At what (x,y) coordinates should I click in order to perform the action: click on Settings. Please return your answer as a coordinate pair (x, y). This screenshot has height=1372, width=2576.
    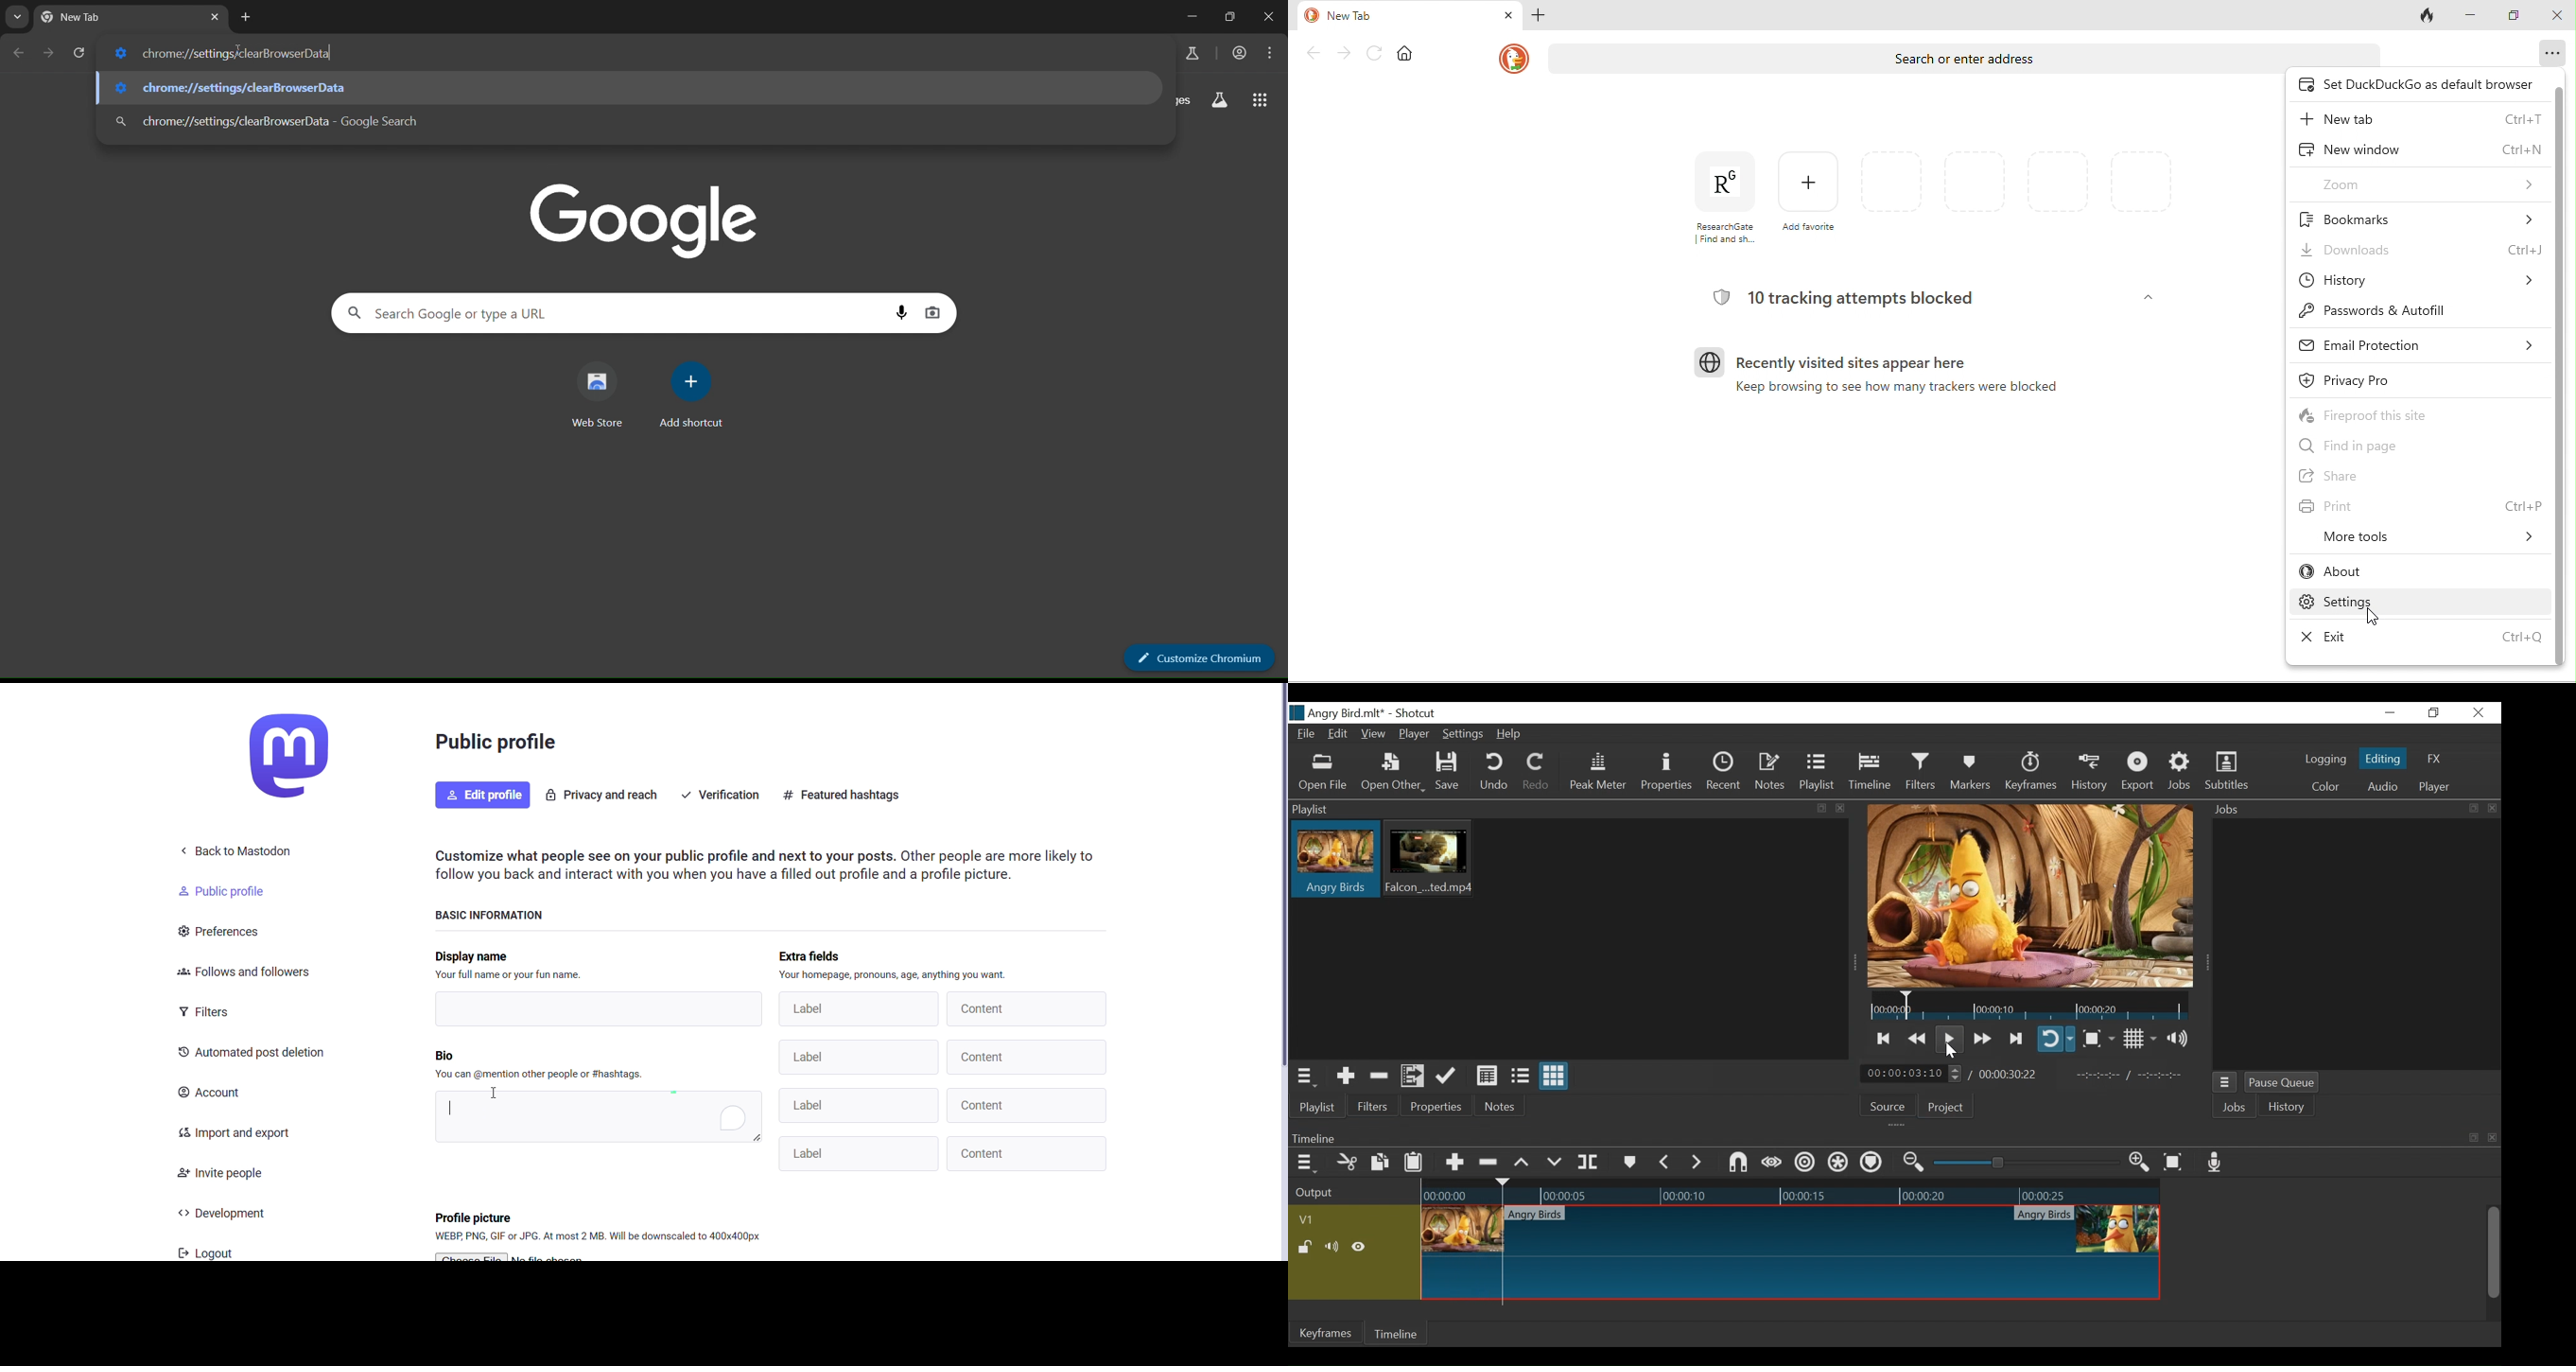
    Looking at the image, I should click on (1465, 734).